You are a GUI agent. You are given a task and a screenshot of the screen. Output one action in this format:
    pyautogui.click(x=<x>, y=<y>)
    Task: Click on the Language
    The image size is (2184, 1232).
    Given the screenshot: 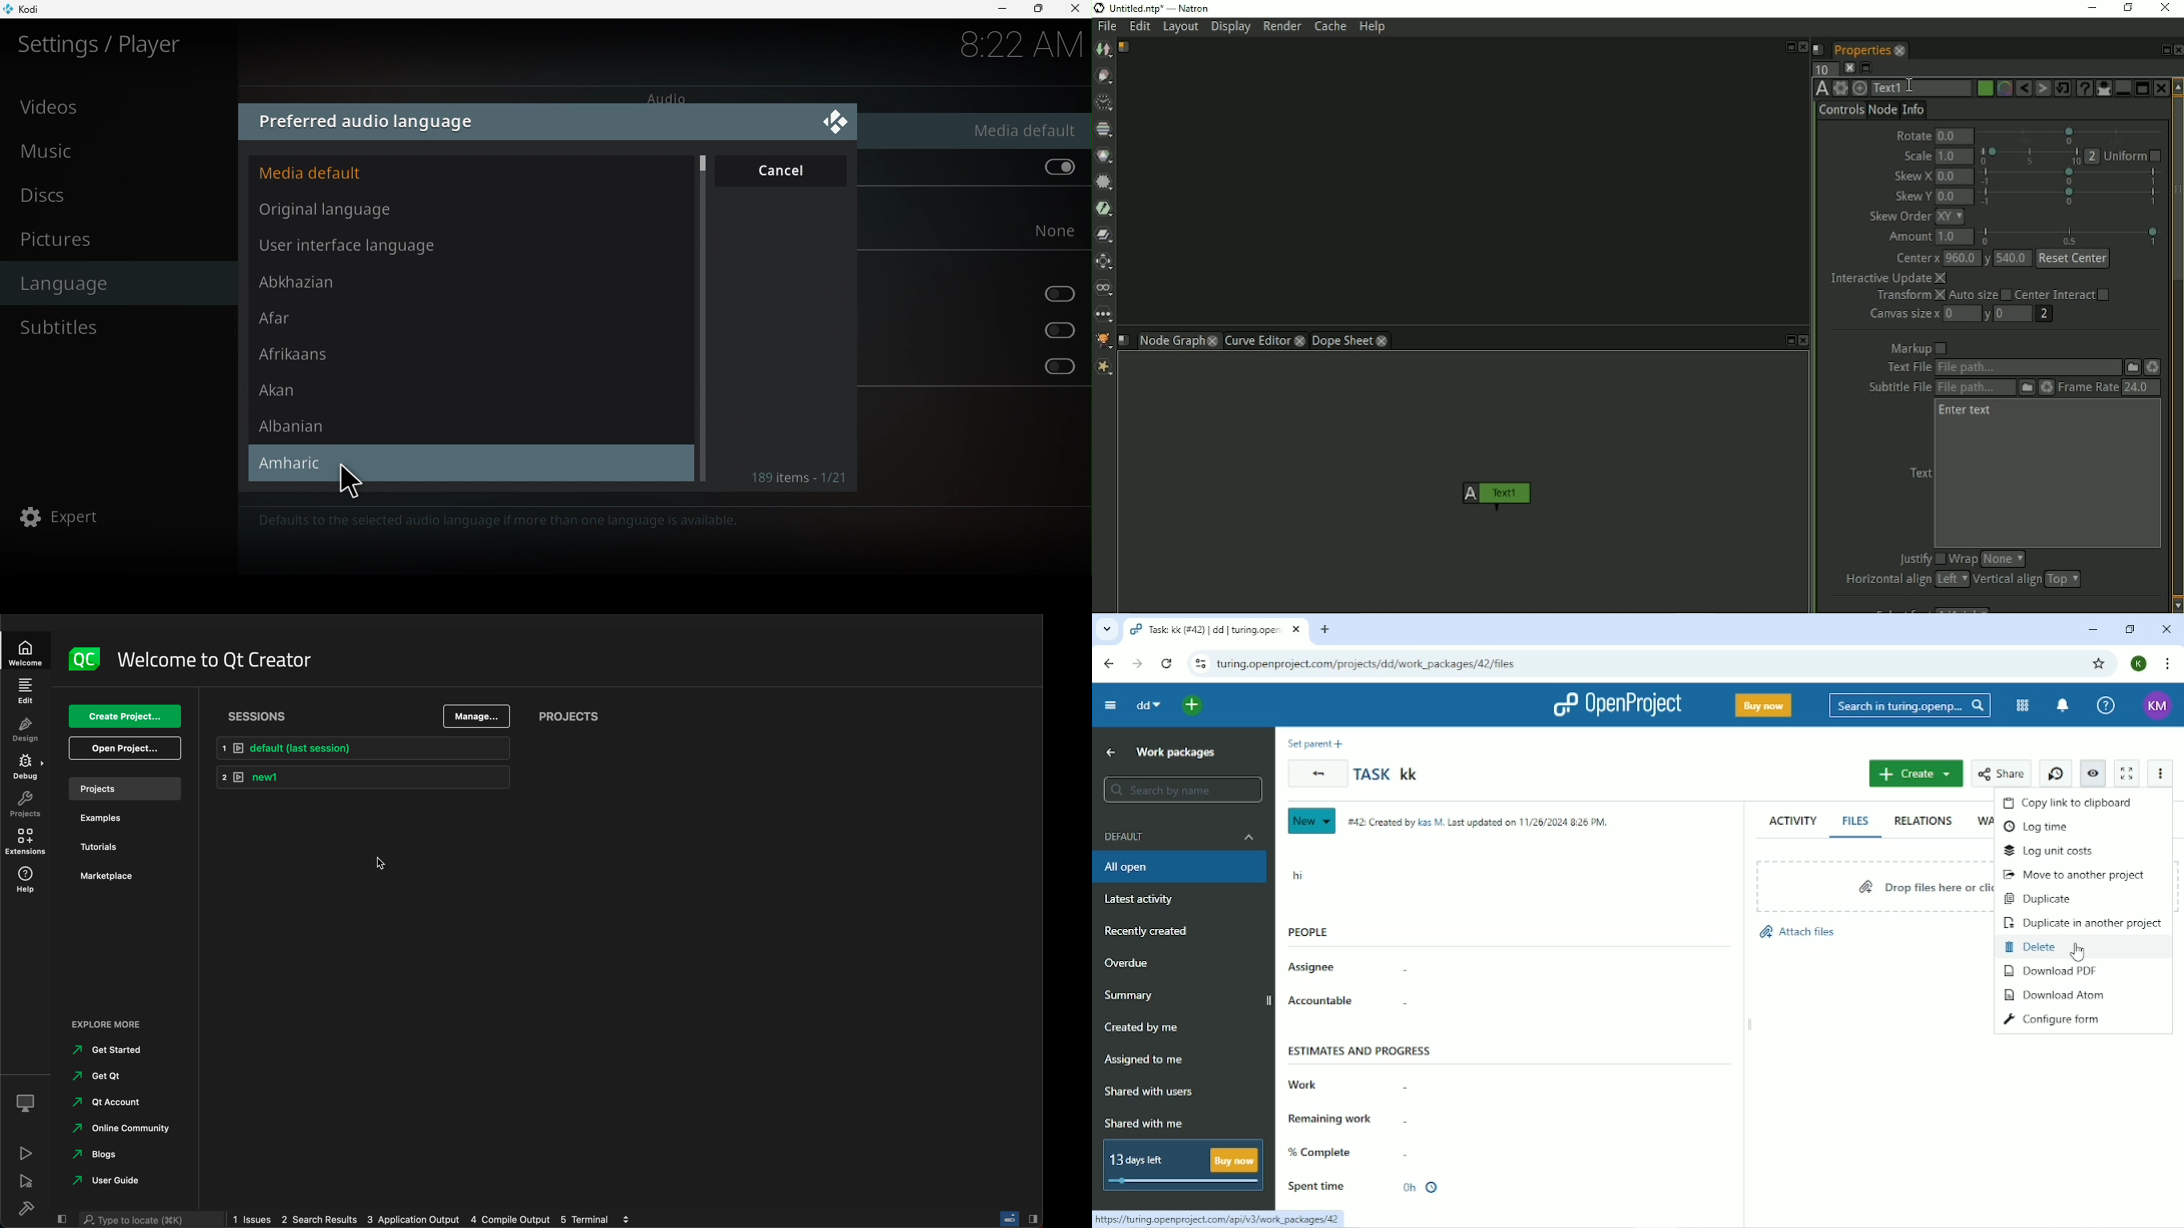 What is the action you would take?
    pyautogui.click(x=121, y=282)
    